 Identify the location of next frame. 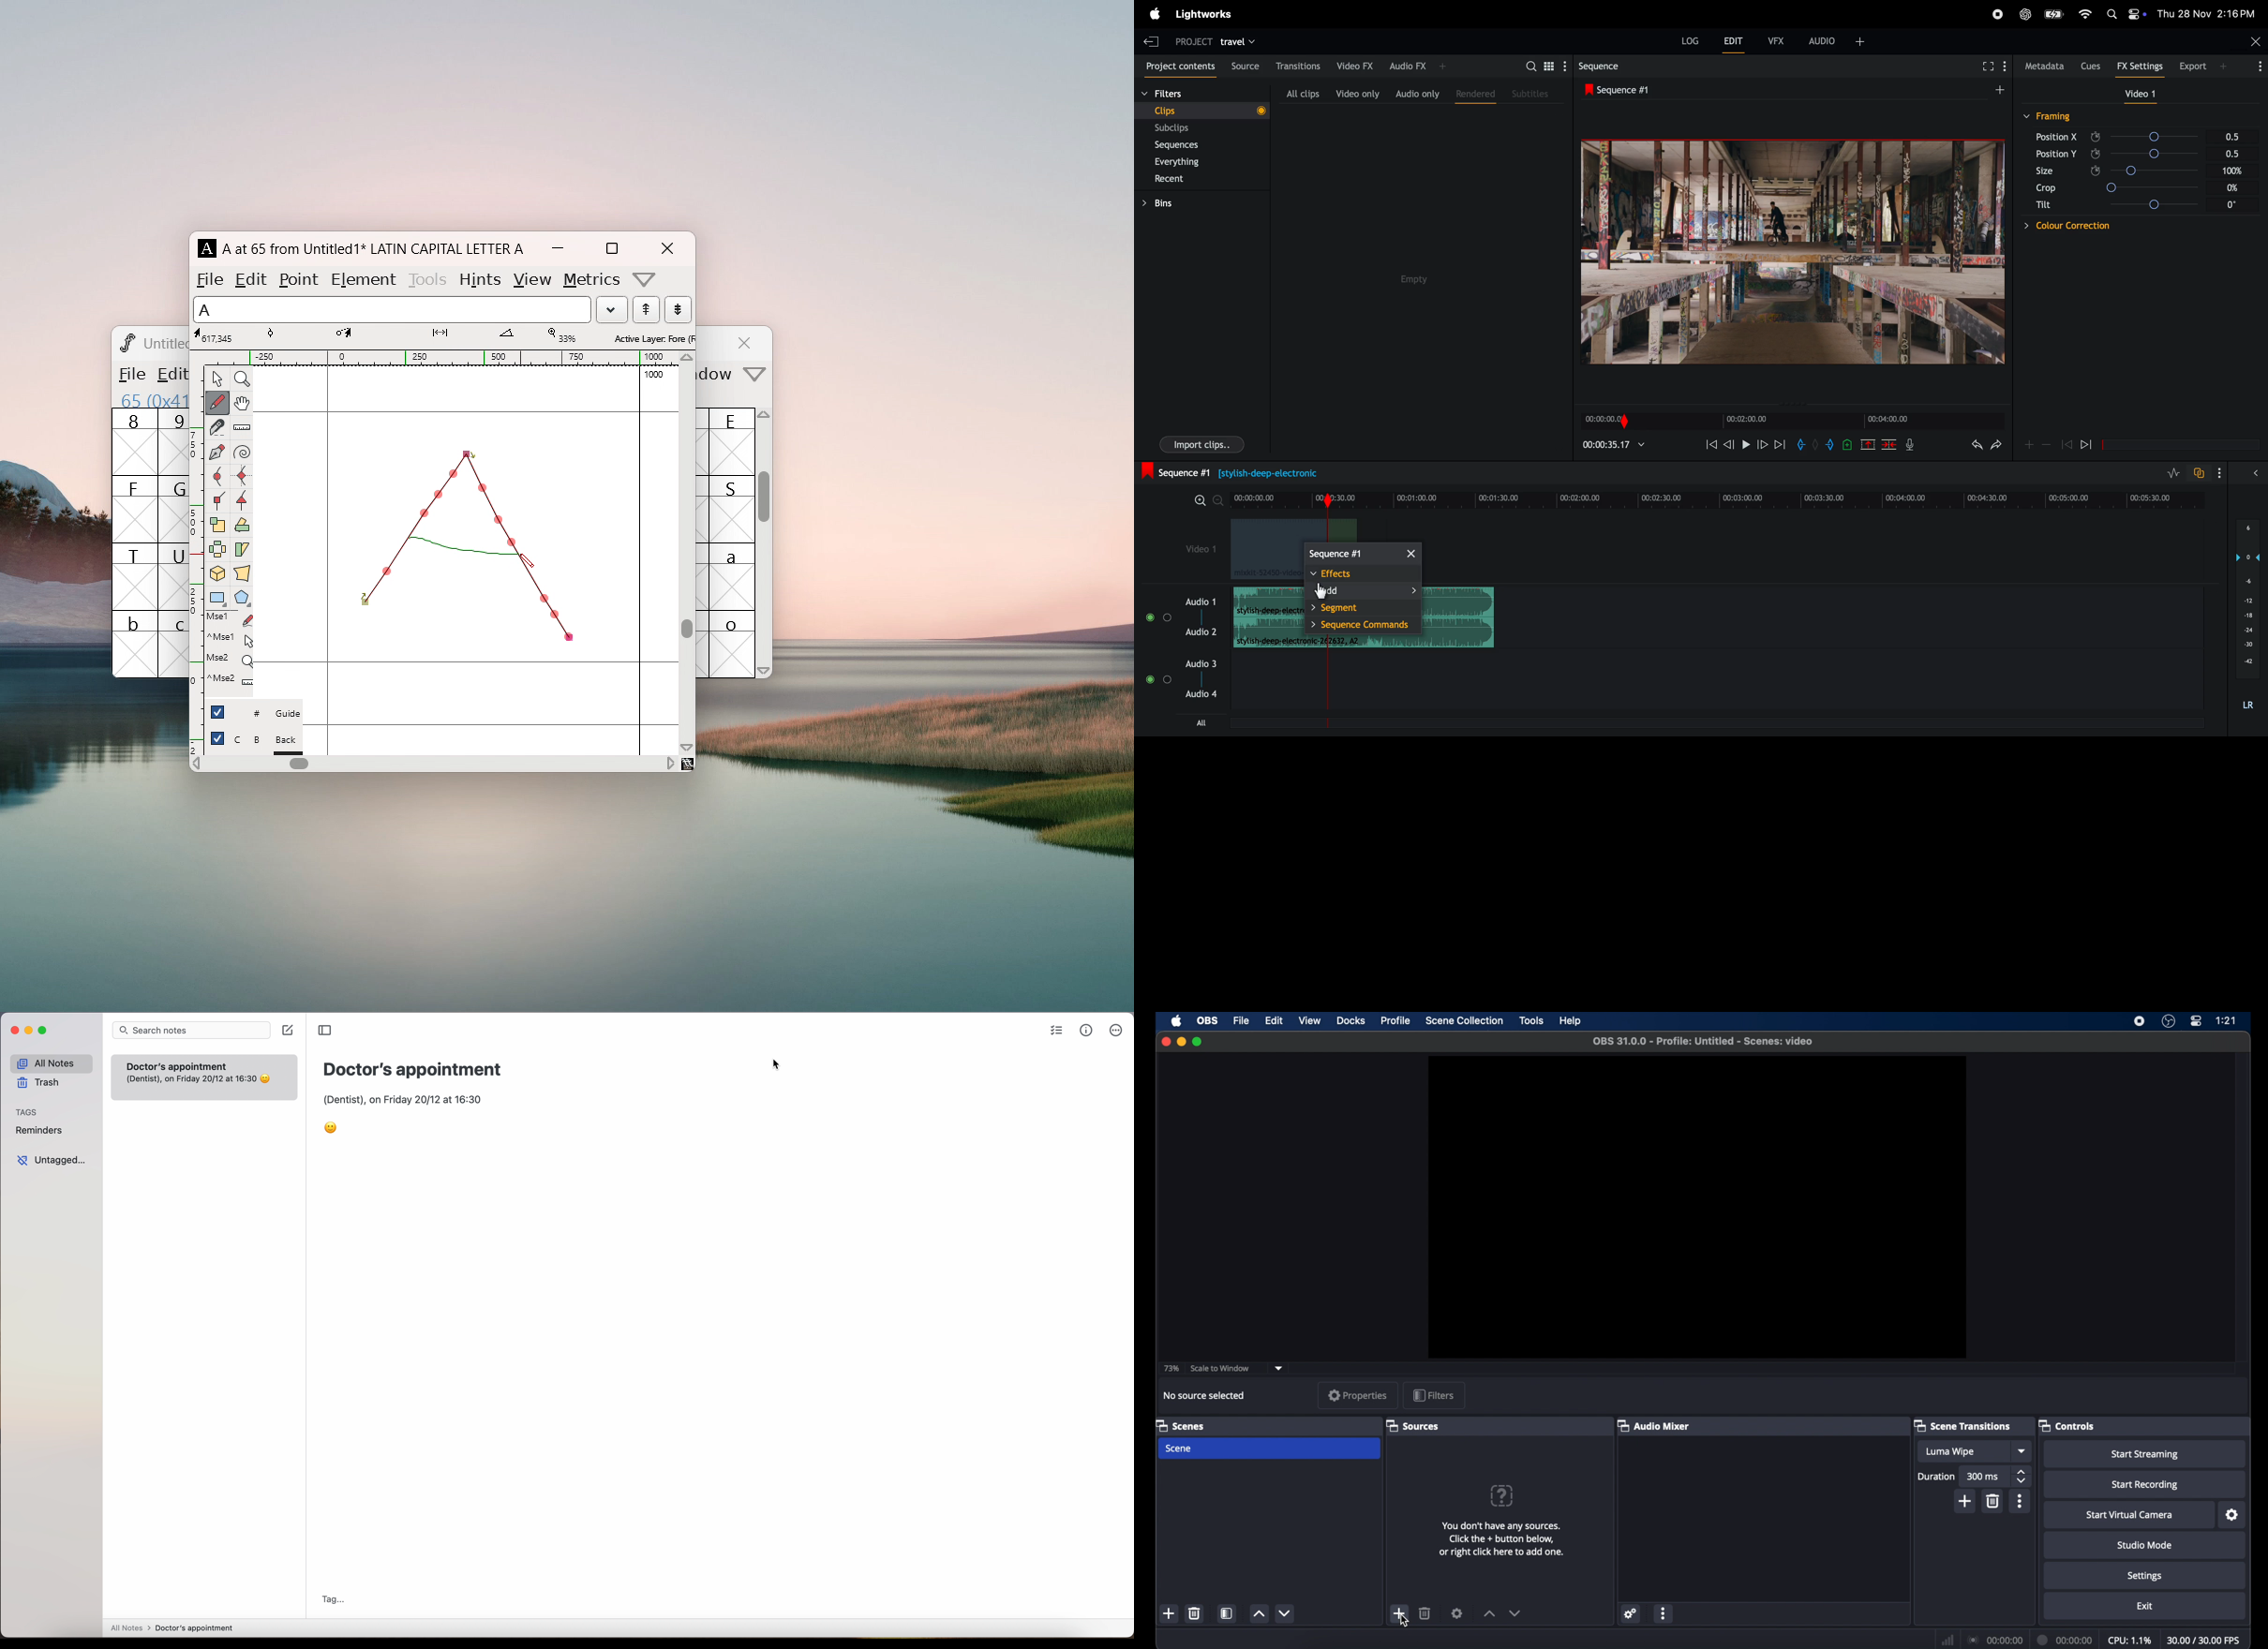
(1762, 445).